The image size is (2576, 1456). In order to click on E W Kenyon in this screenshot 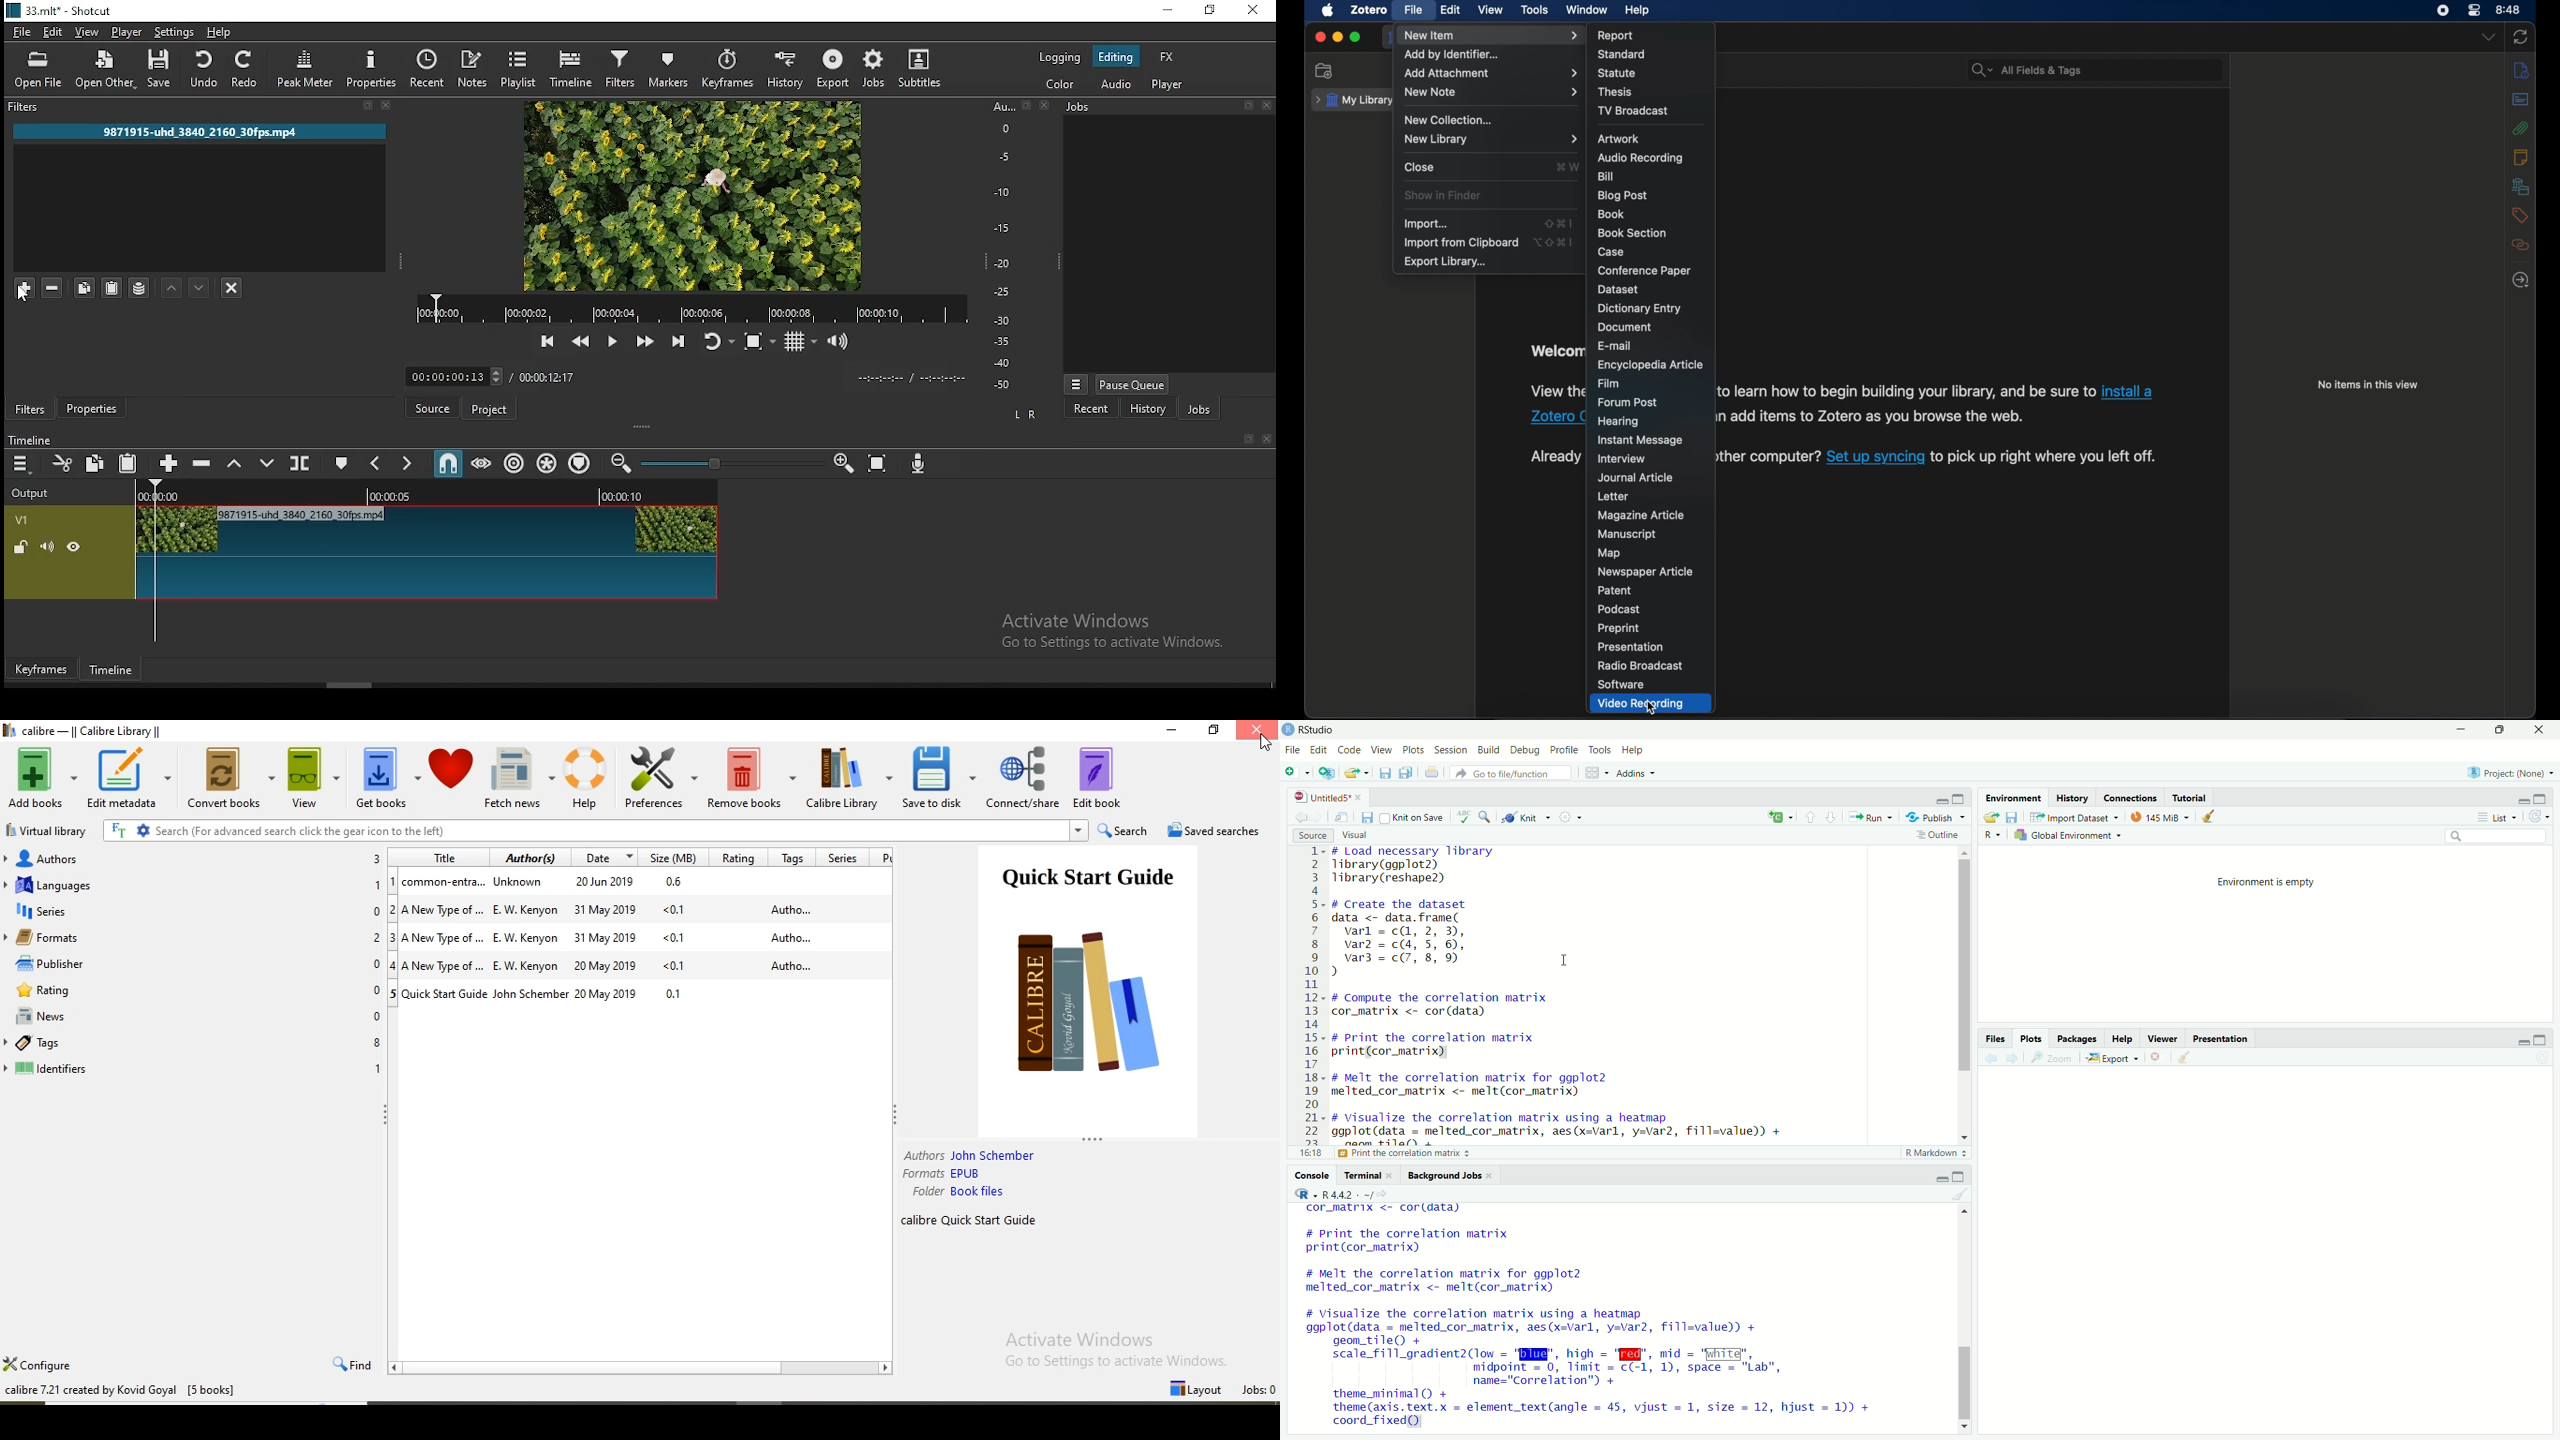, I will do `click(524, 936)`.